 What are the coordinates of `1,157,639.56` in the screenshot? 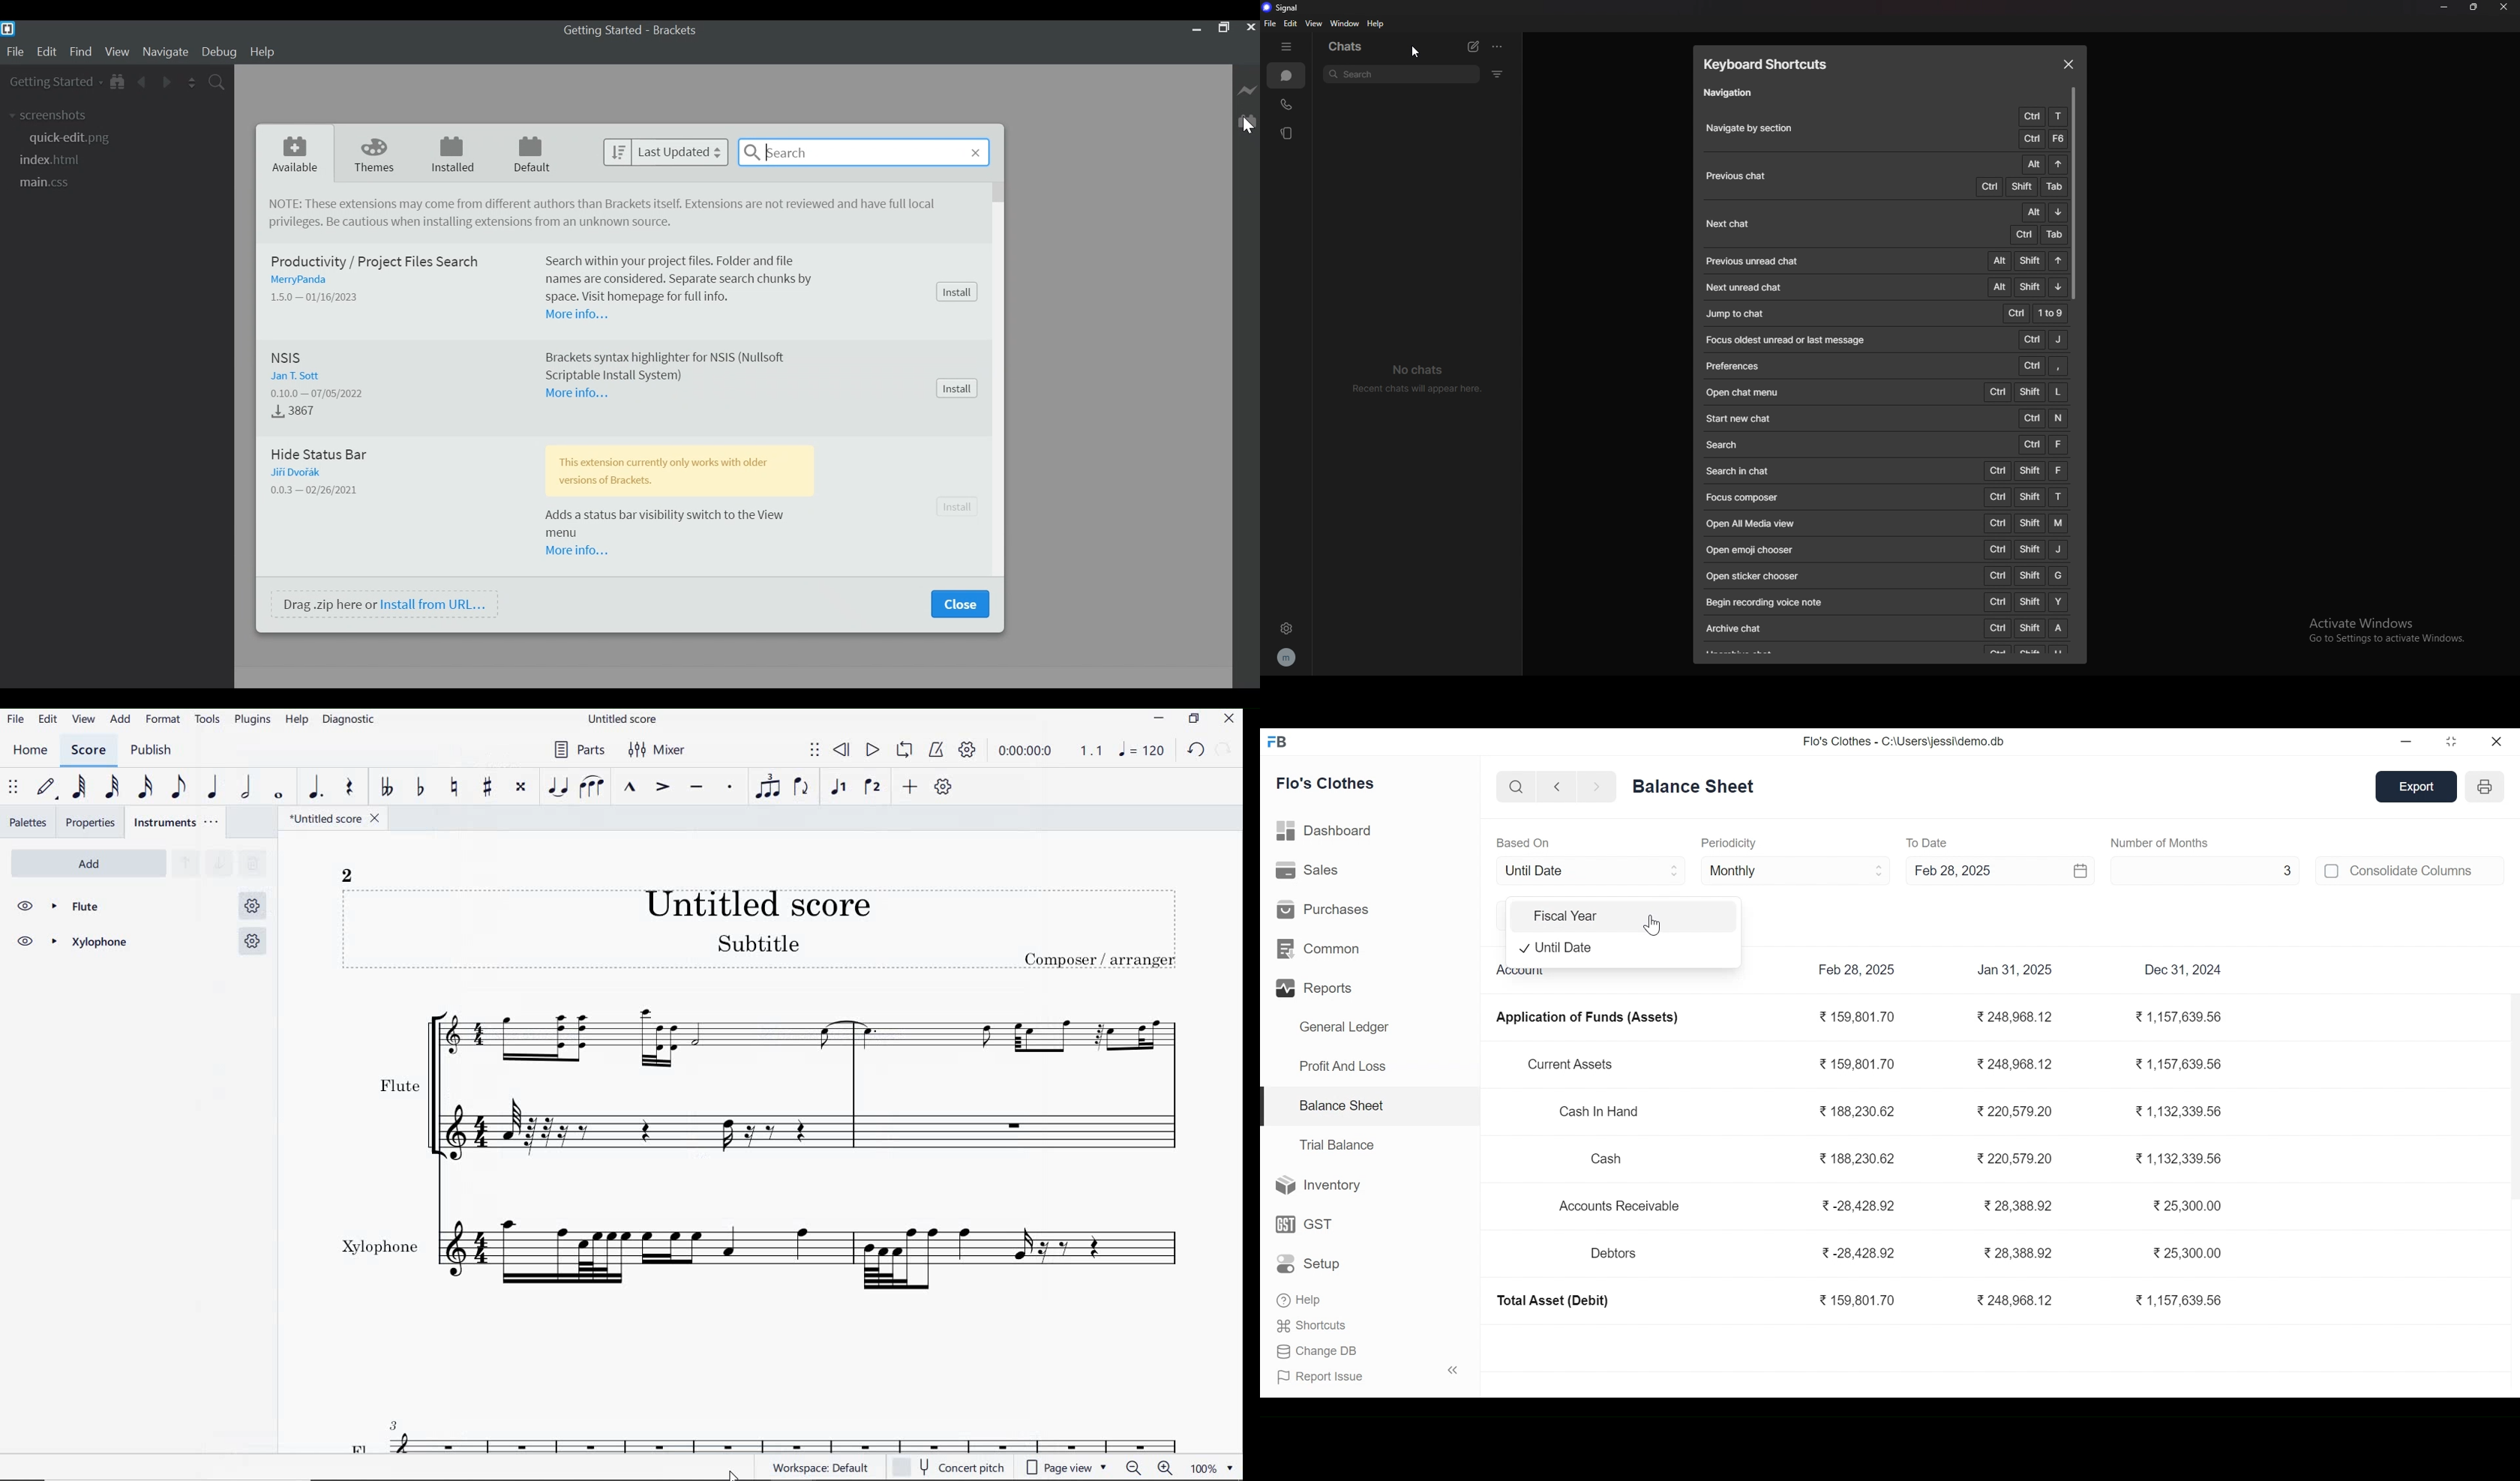 It's located at (2177, 1300).